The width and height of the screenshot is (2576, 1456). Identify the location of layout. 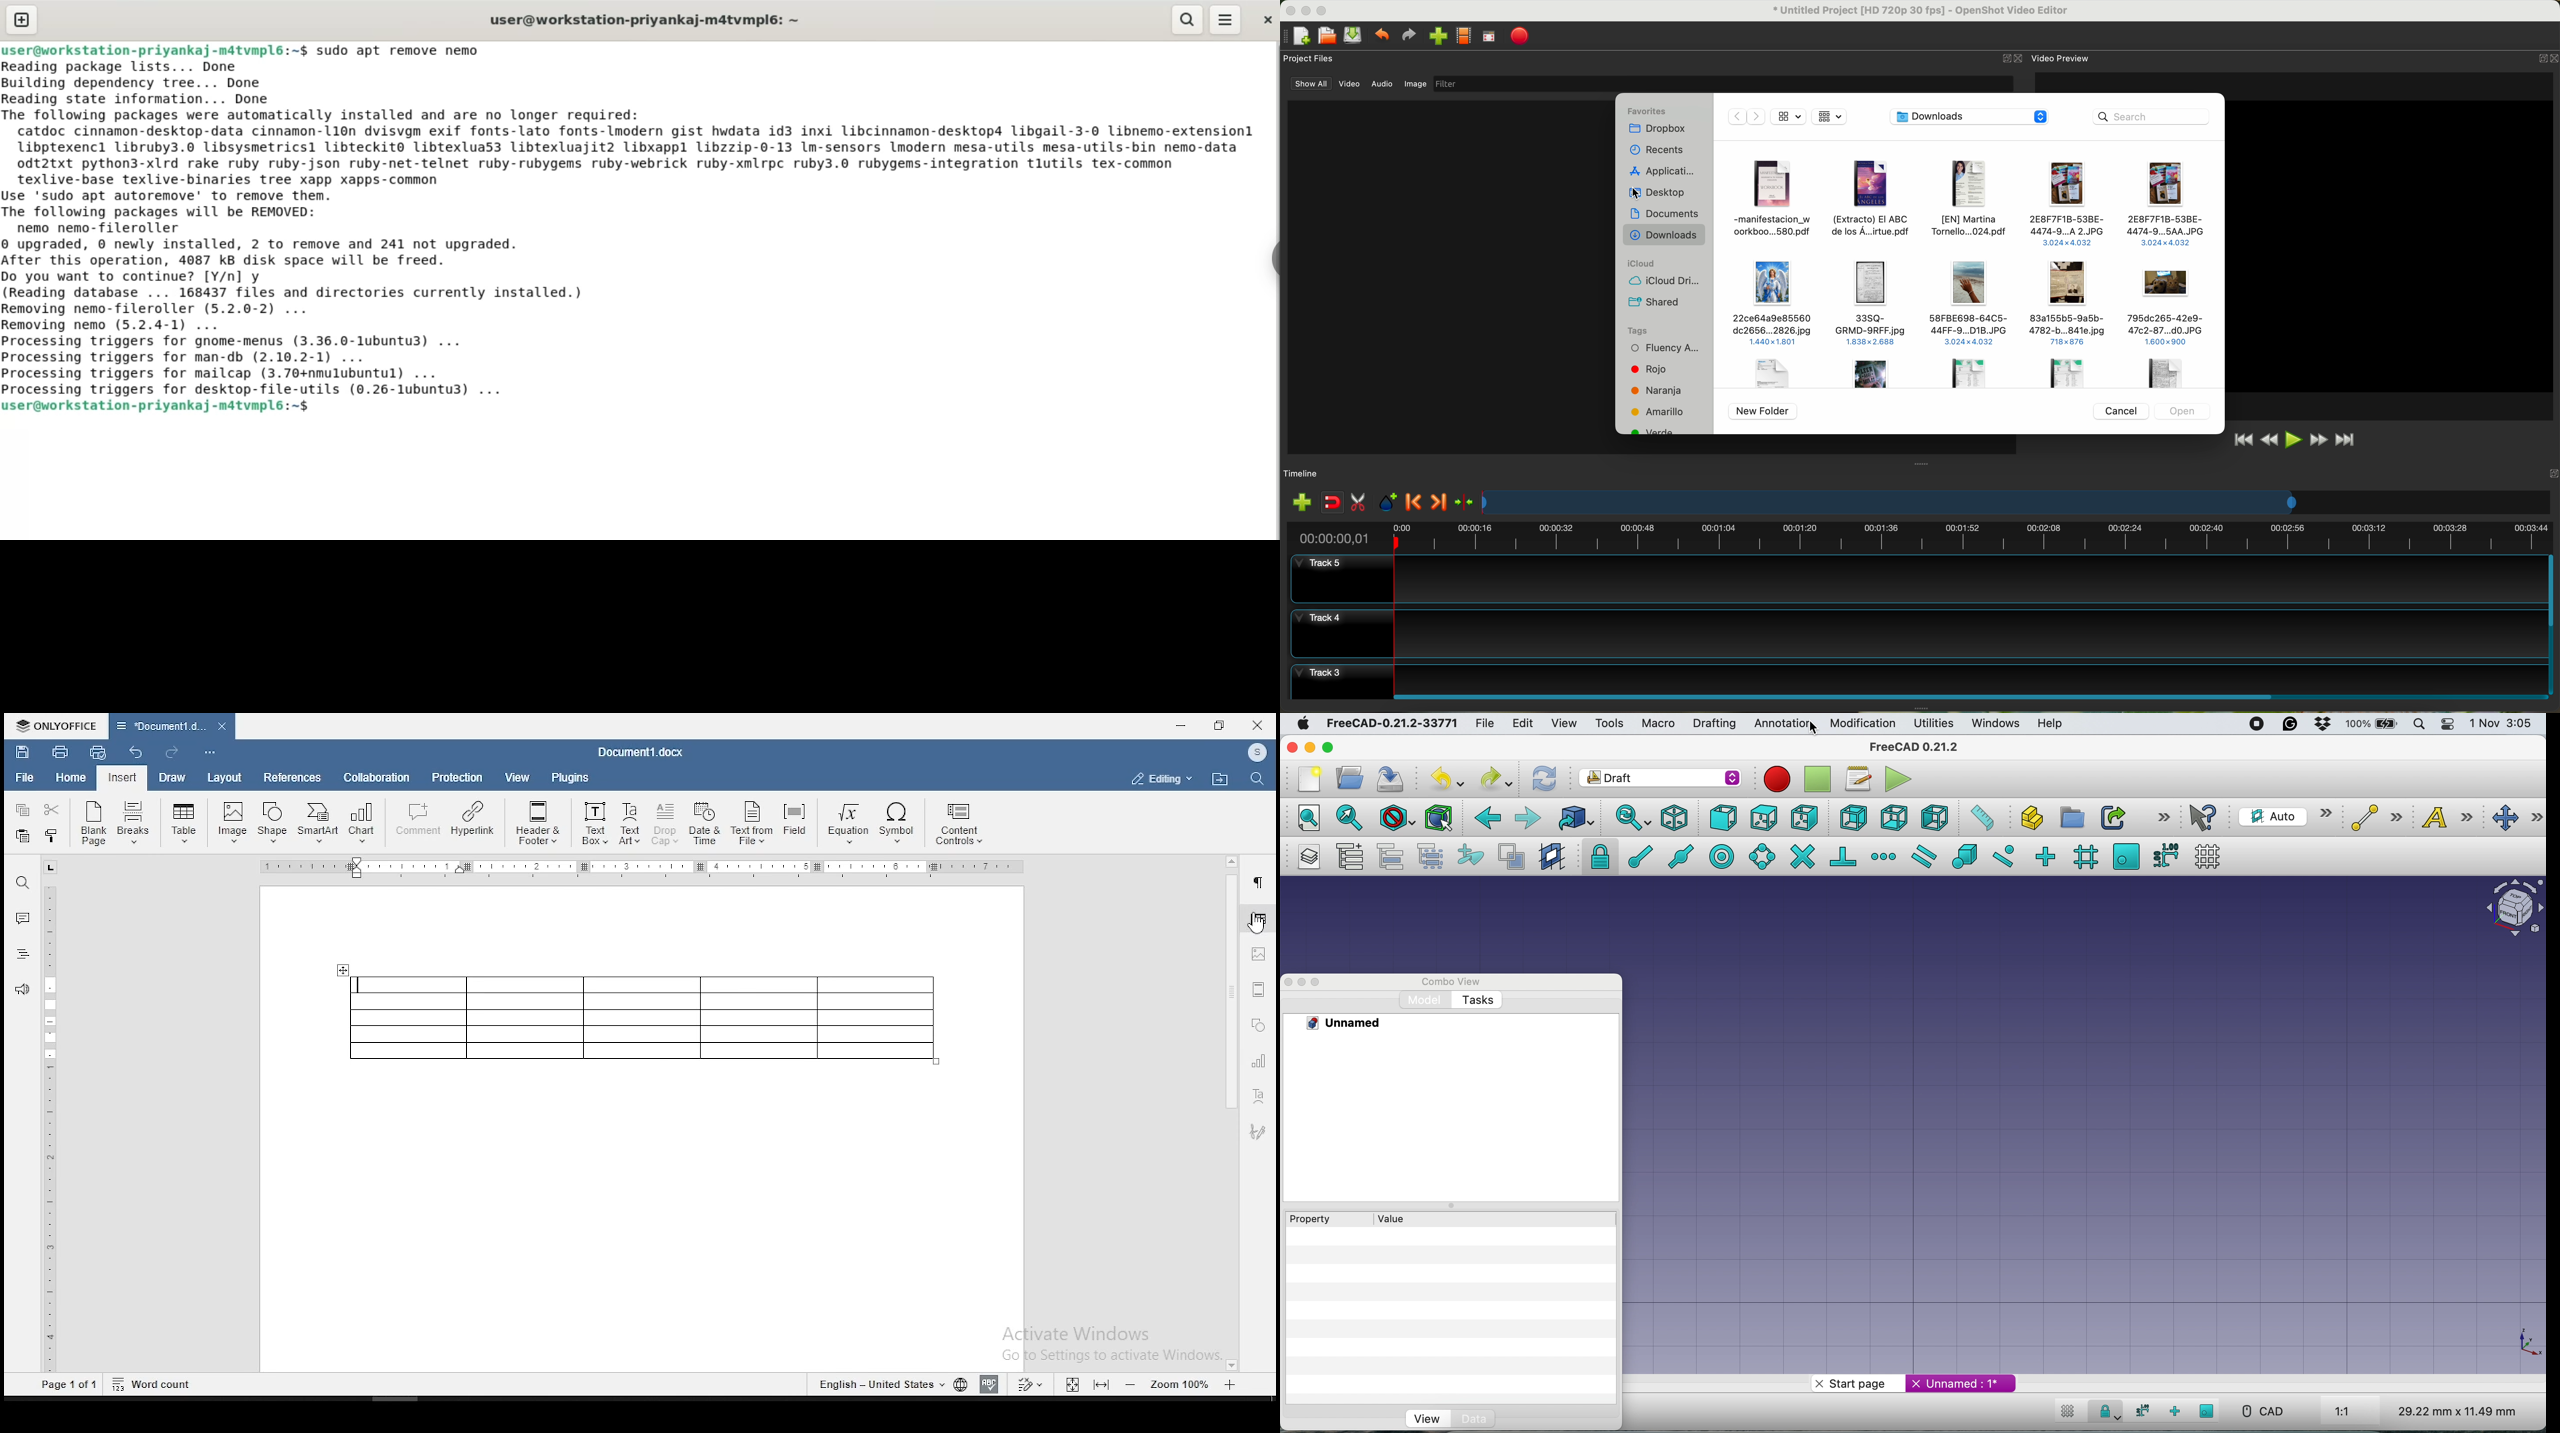
(223, 778).